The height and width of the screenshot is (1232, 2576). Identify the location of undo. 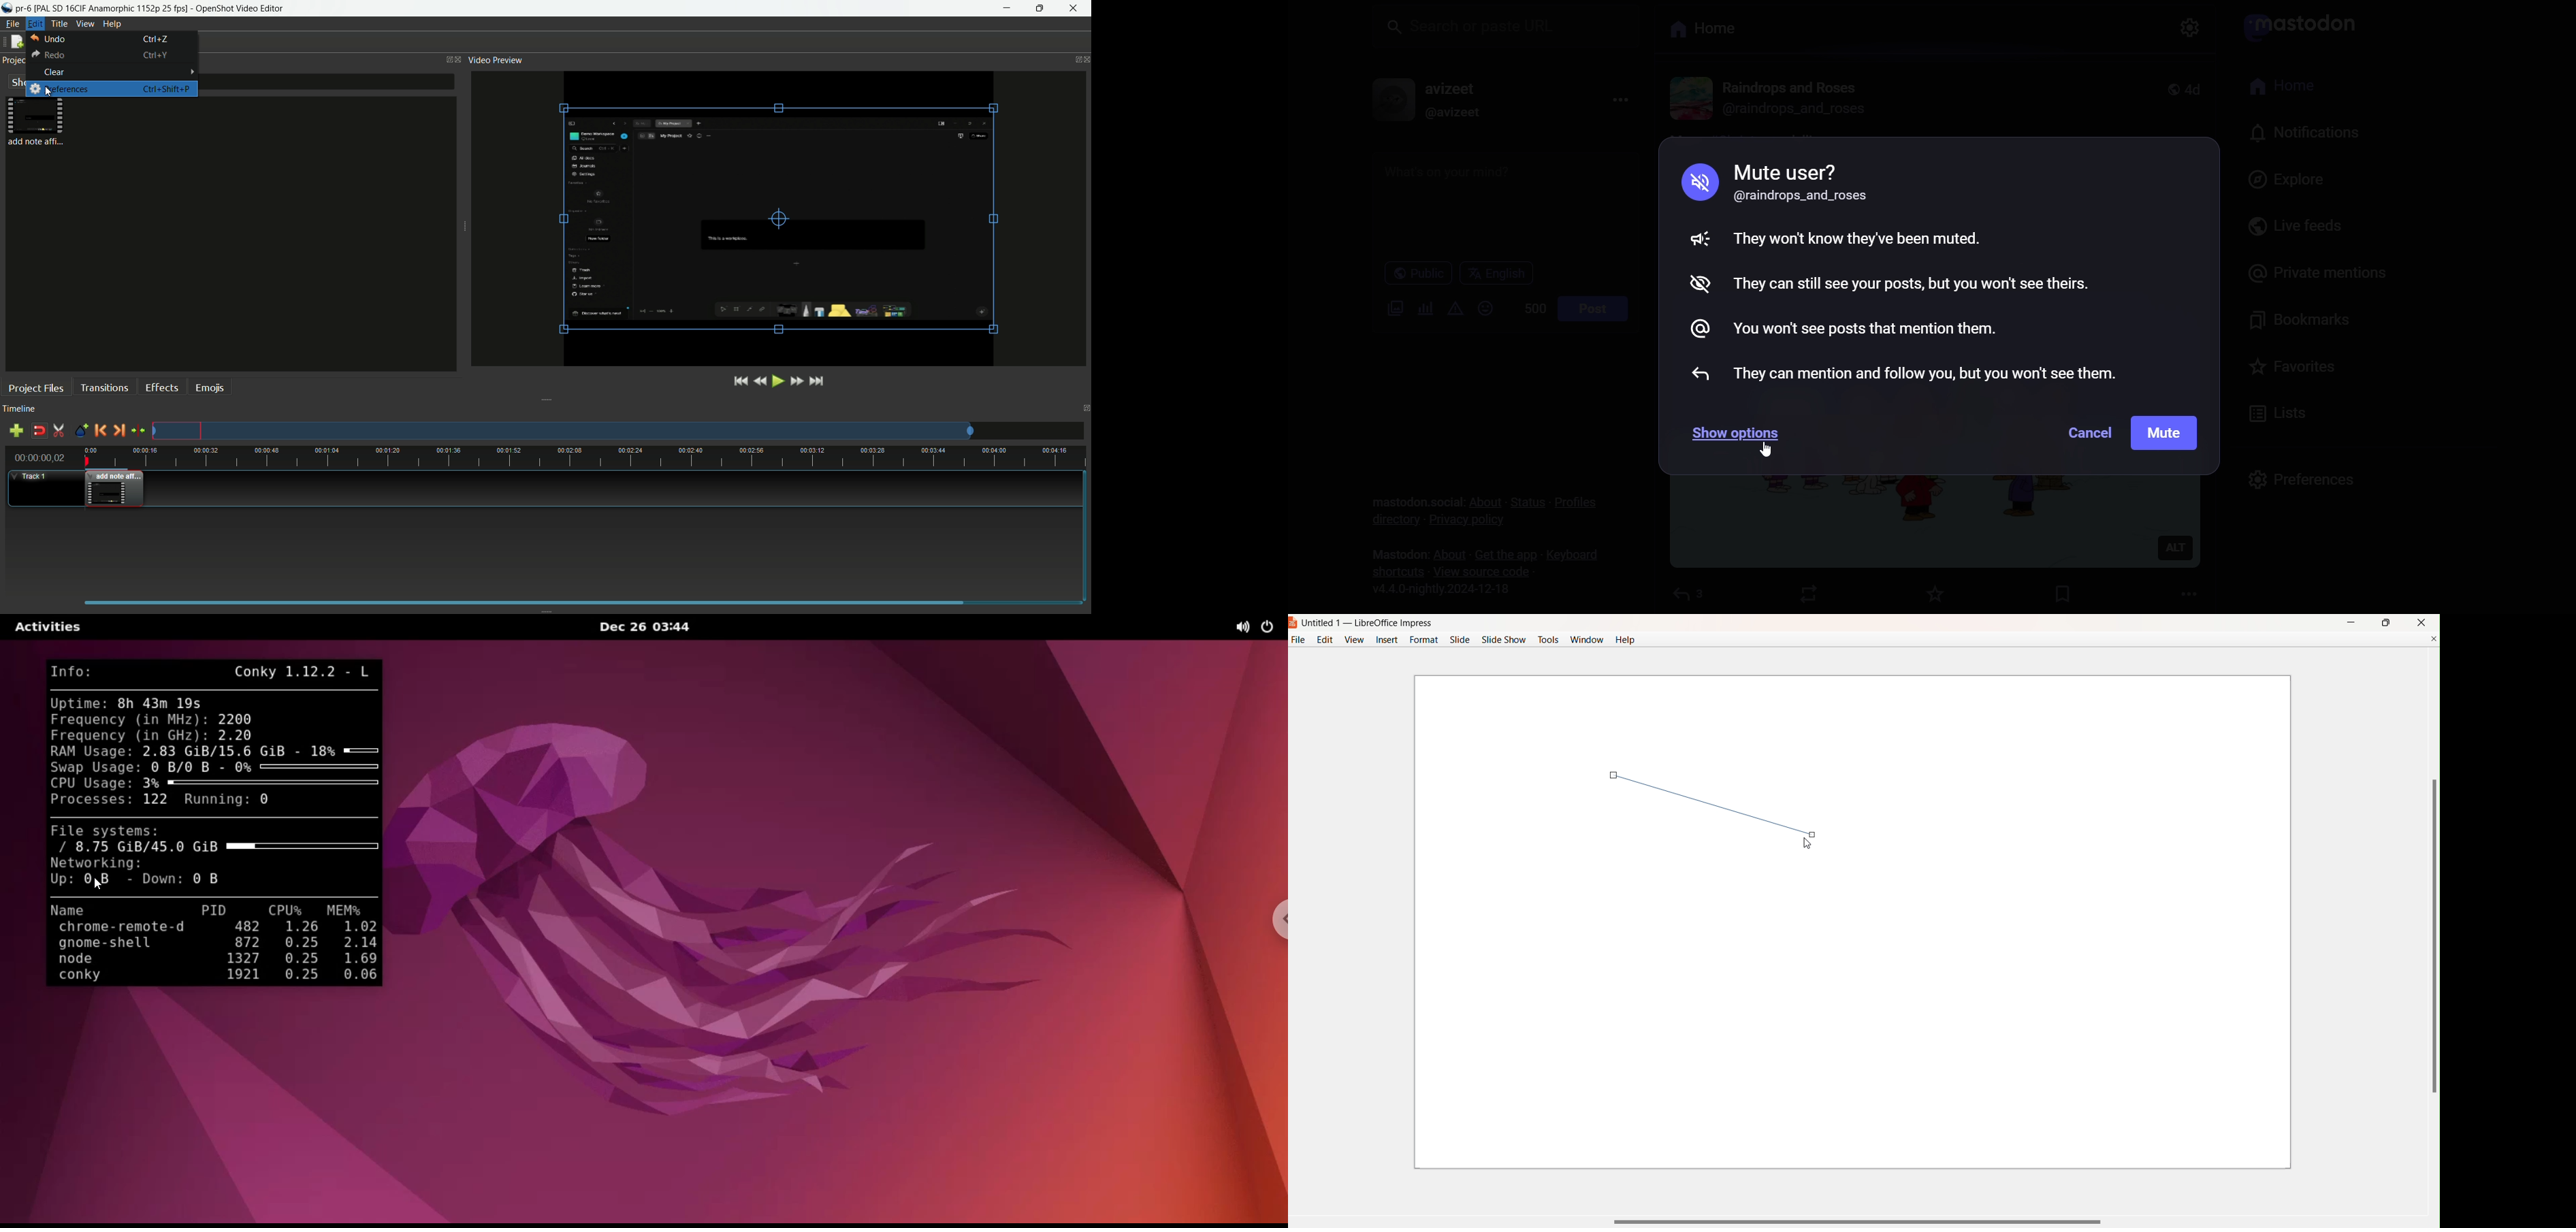
(49, 40).